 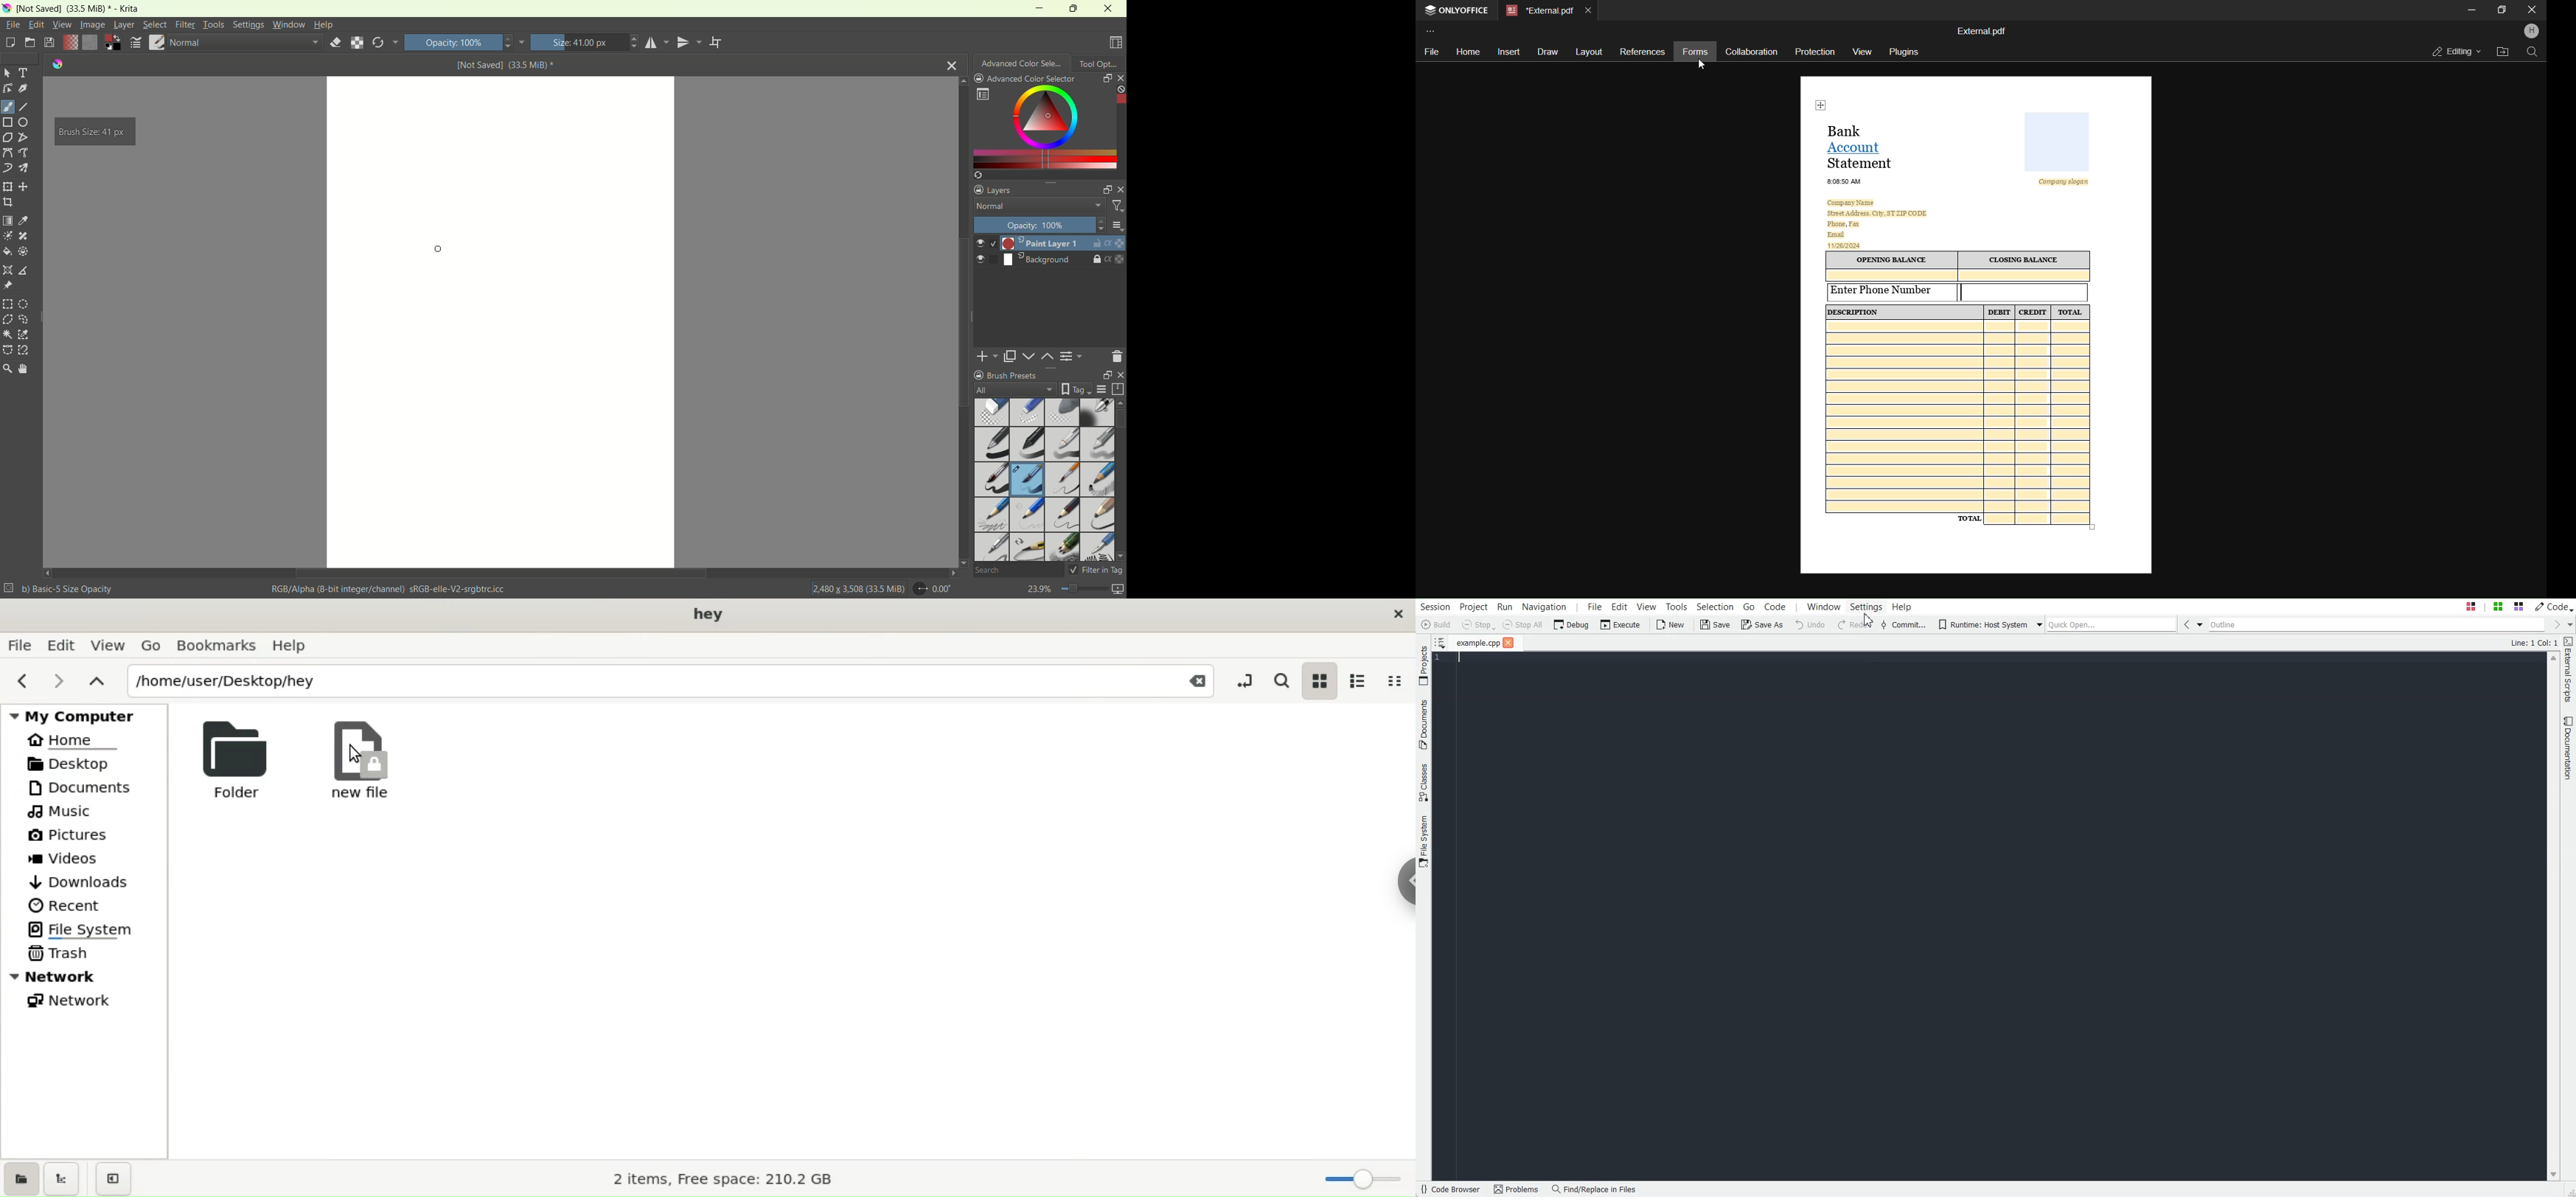 I want to click on create a list of colors, so click(x=1049, y=175).